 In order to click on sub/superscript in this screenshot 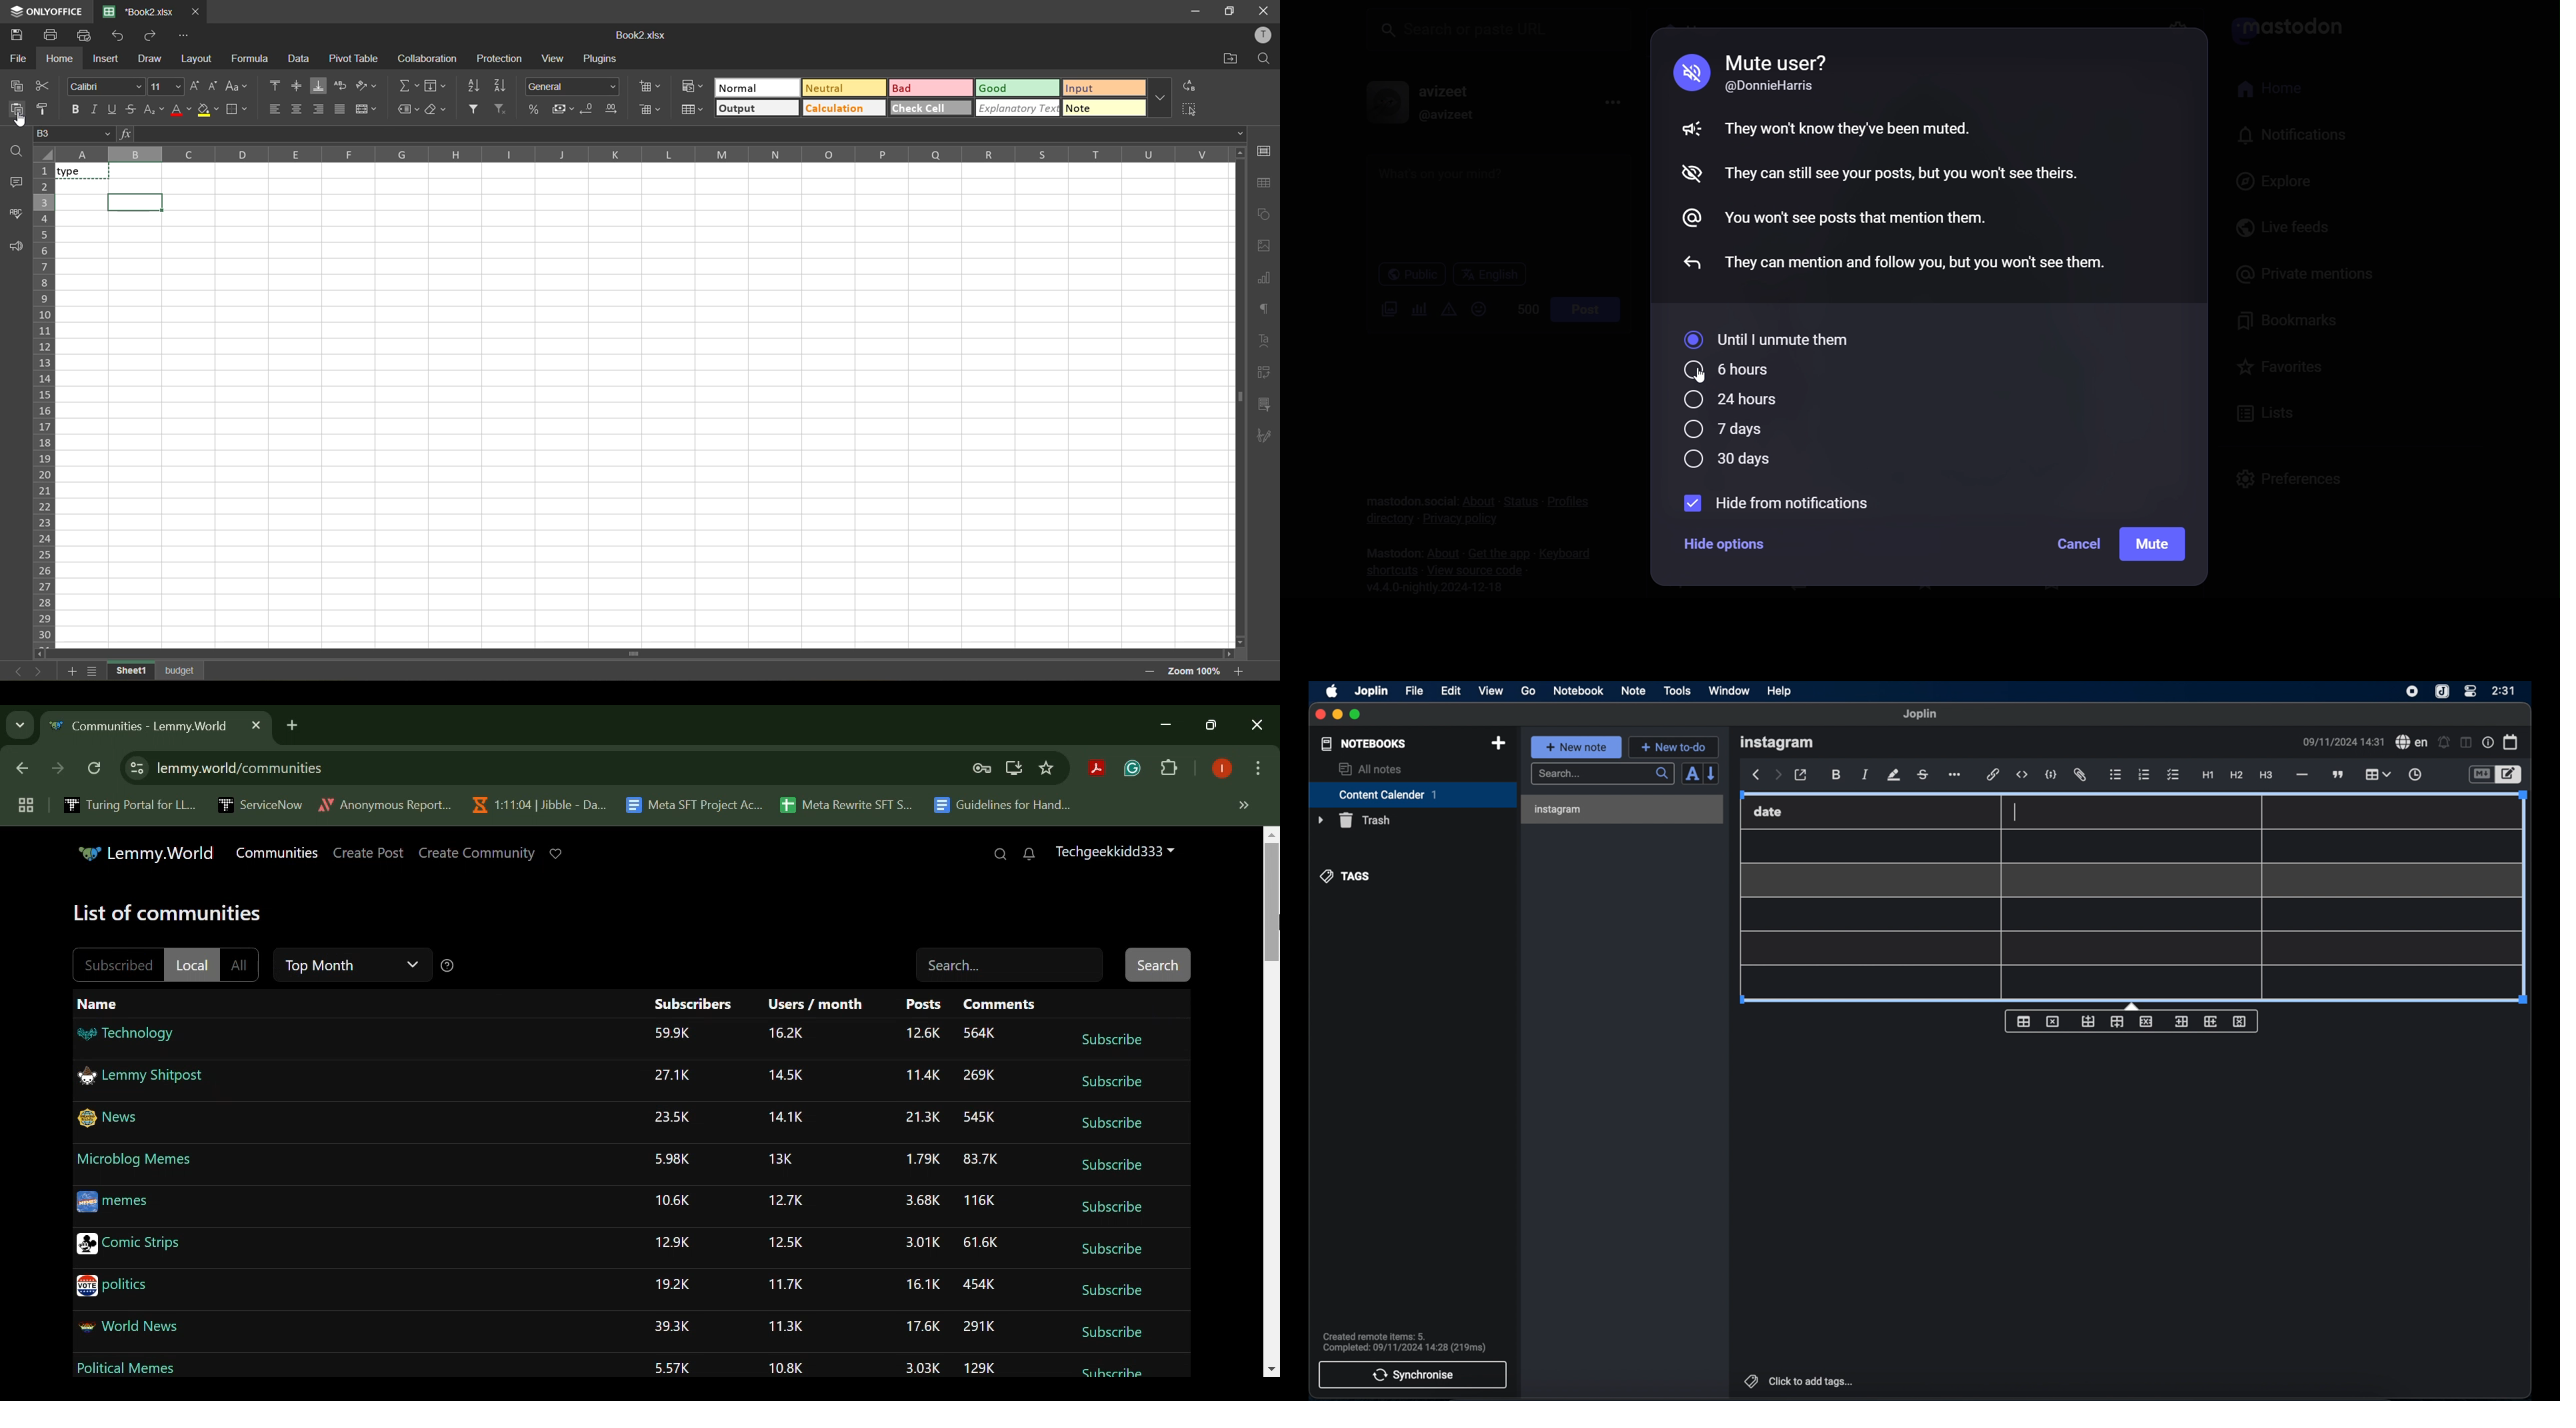, I will do `click(155, 111)`.